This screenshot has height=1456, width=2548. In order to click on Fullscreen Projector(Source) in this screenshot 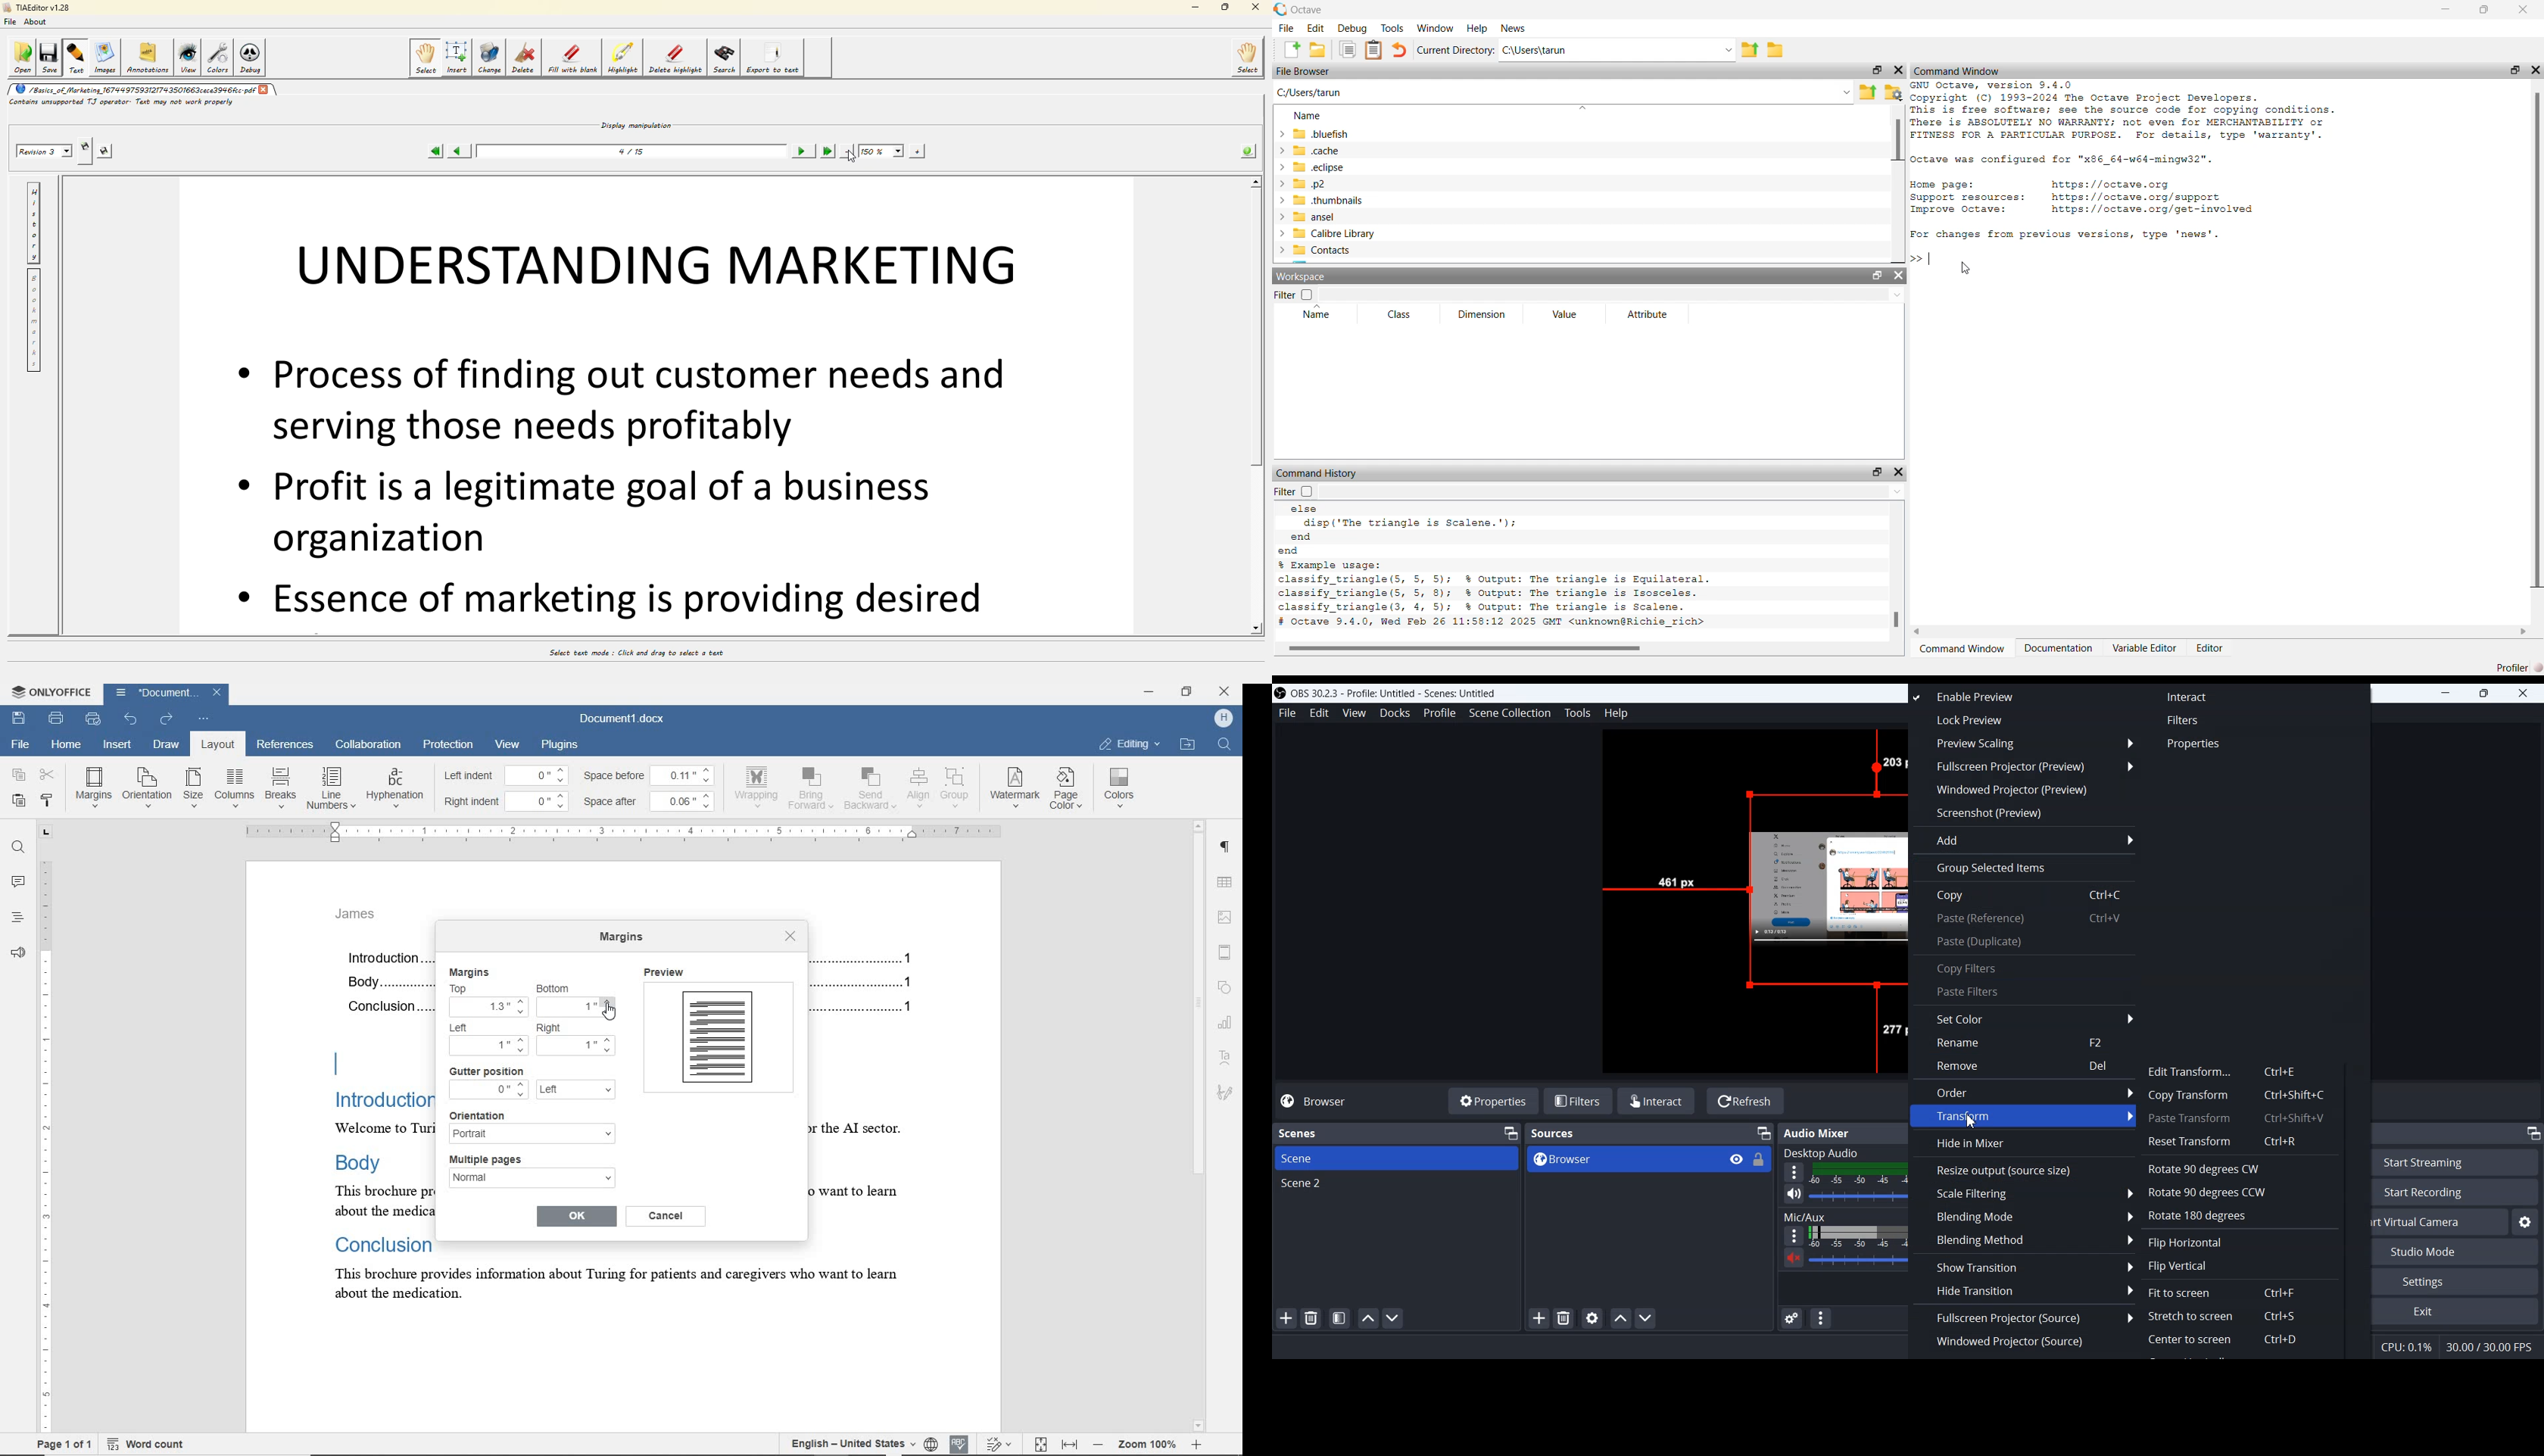, I will do `click(2023, 1319)`.